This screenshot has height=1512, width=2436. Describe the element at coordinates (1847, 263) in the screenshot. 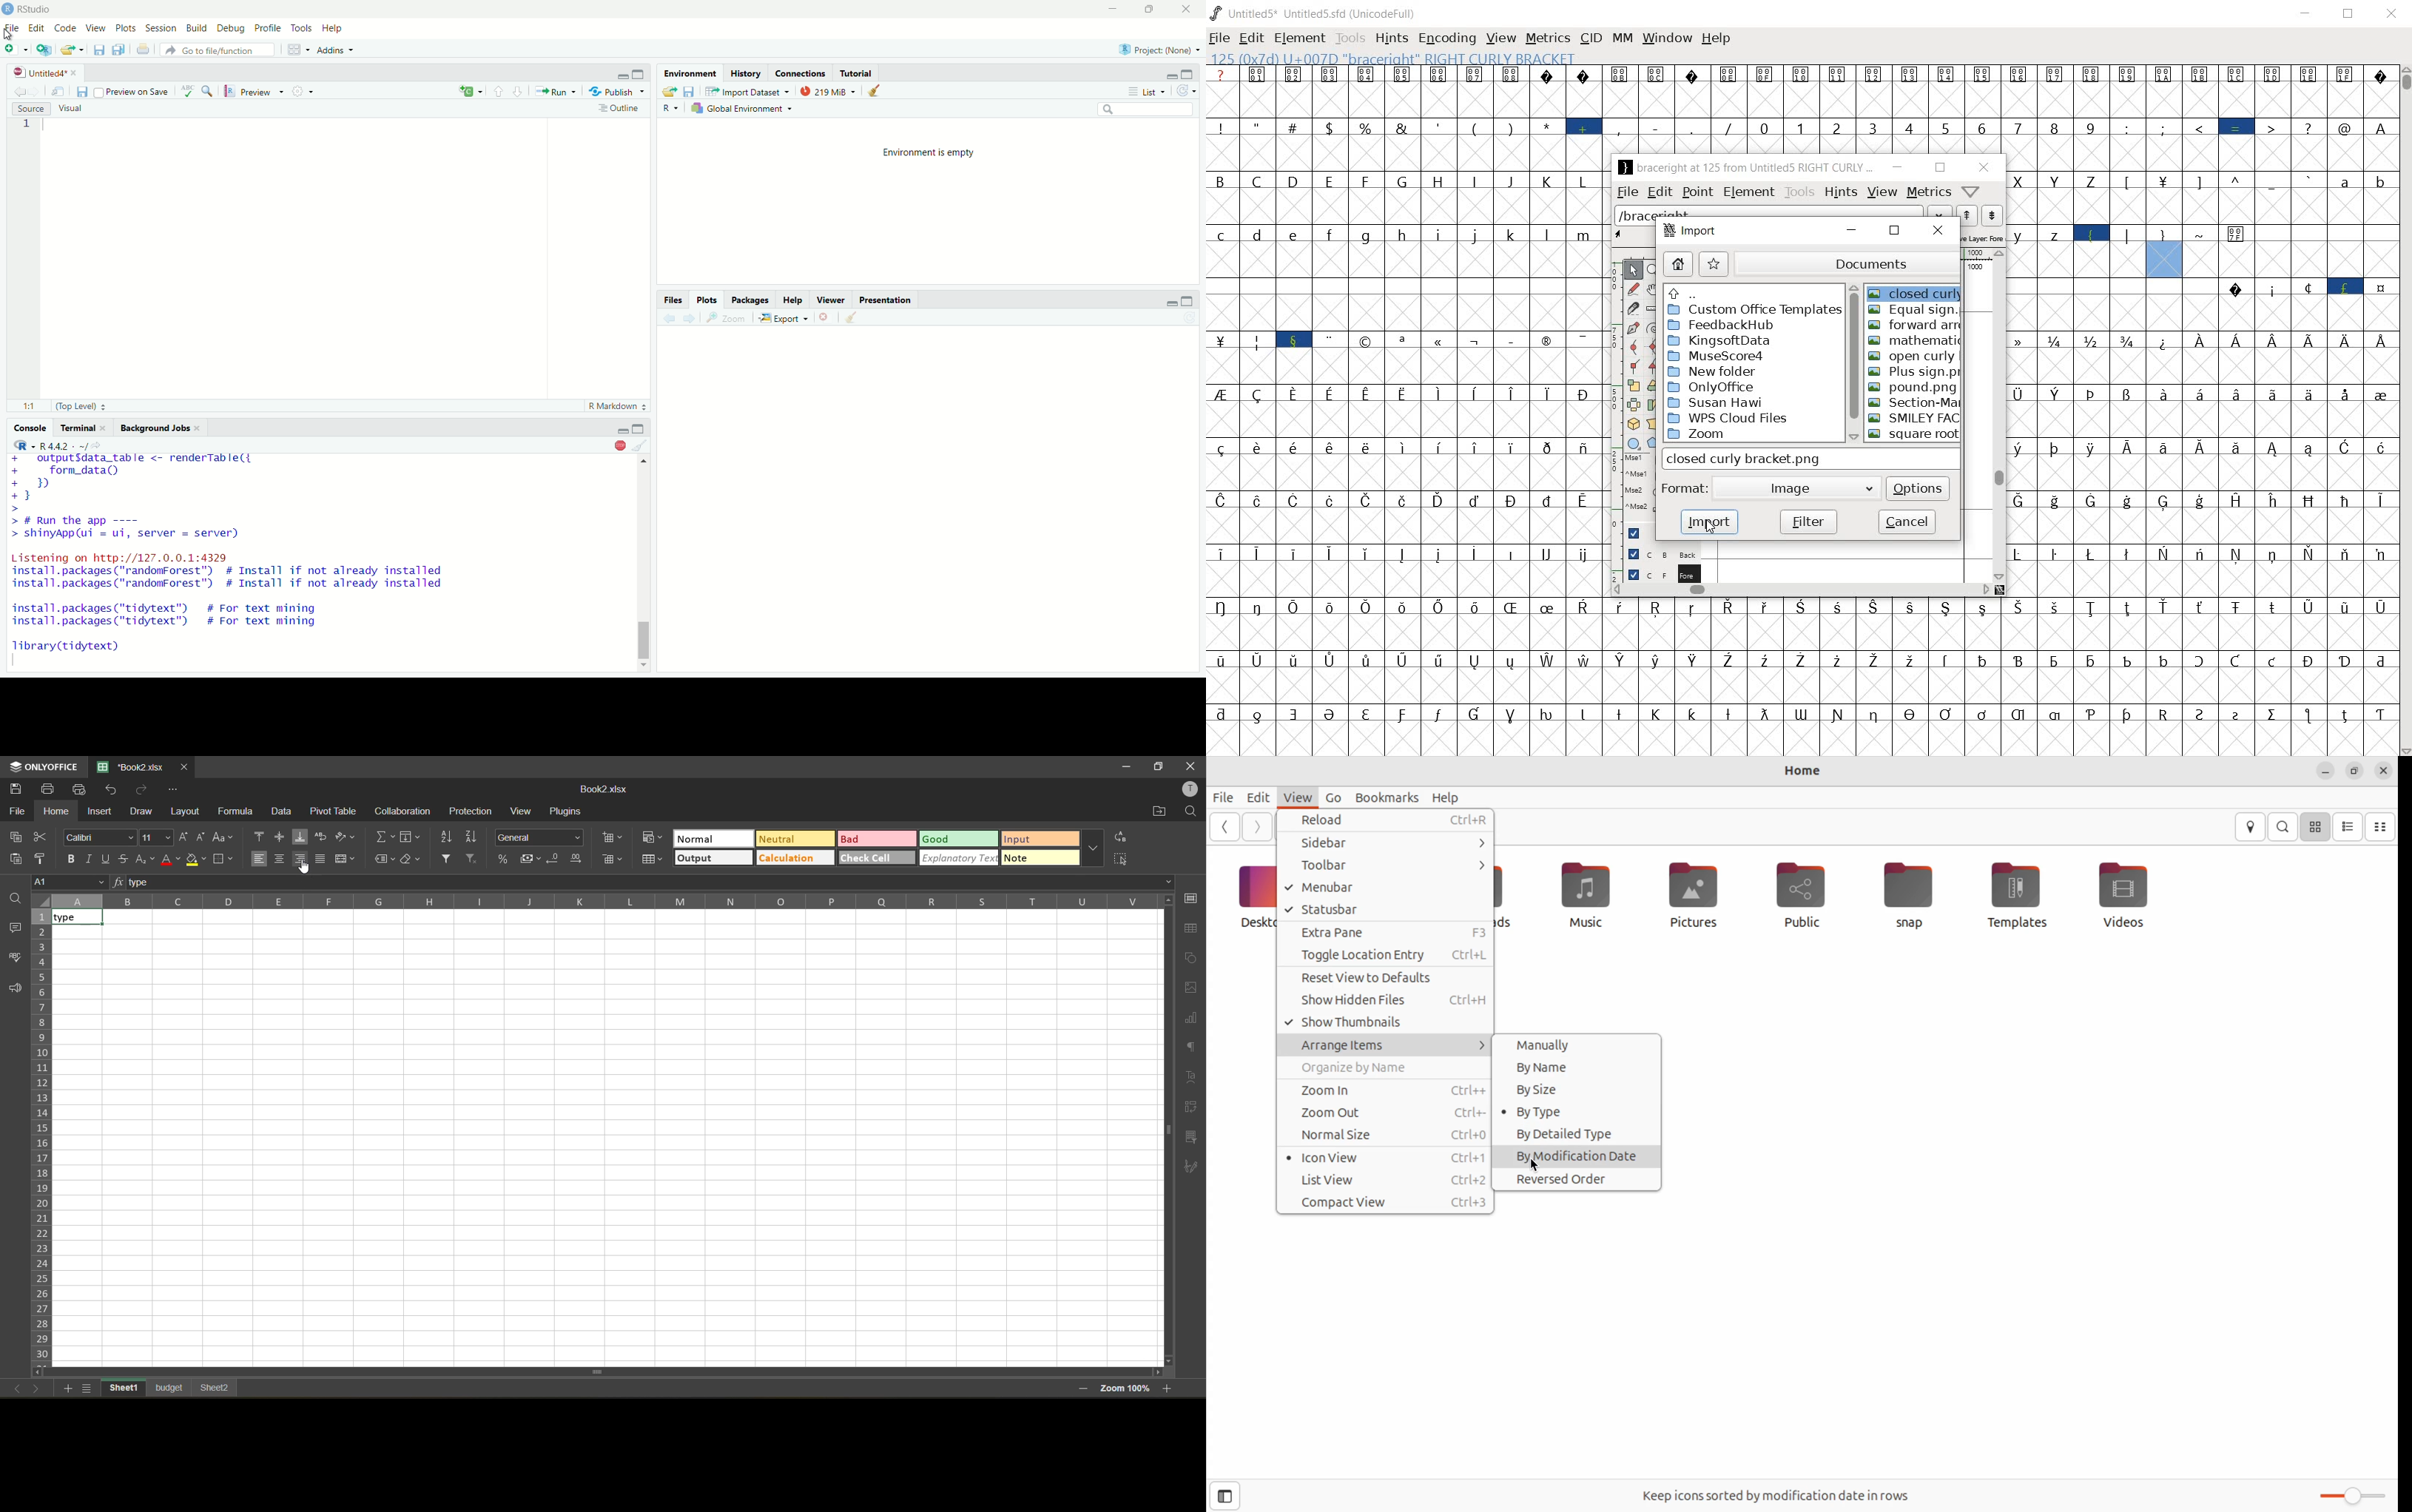

I see `documents` at that location.